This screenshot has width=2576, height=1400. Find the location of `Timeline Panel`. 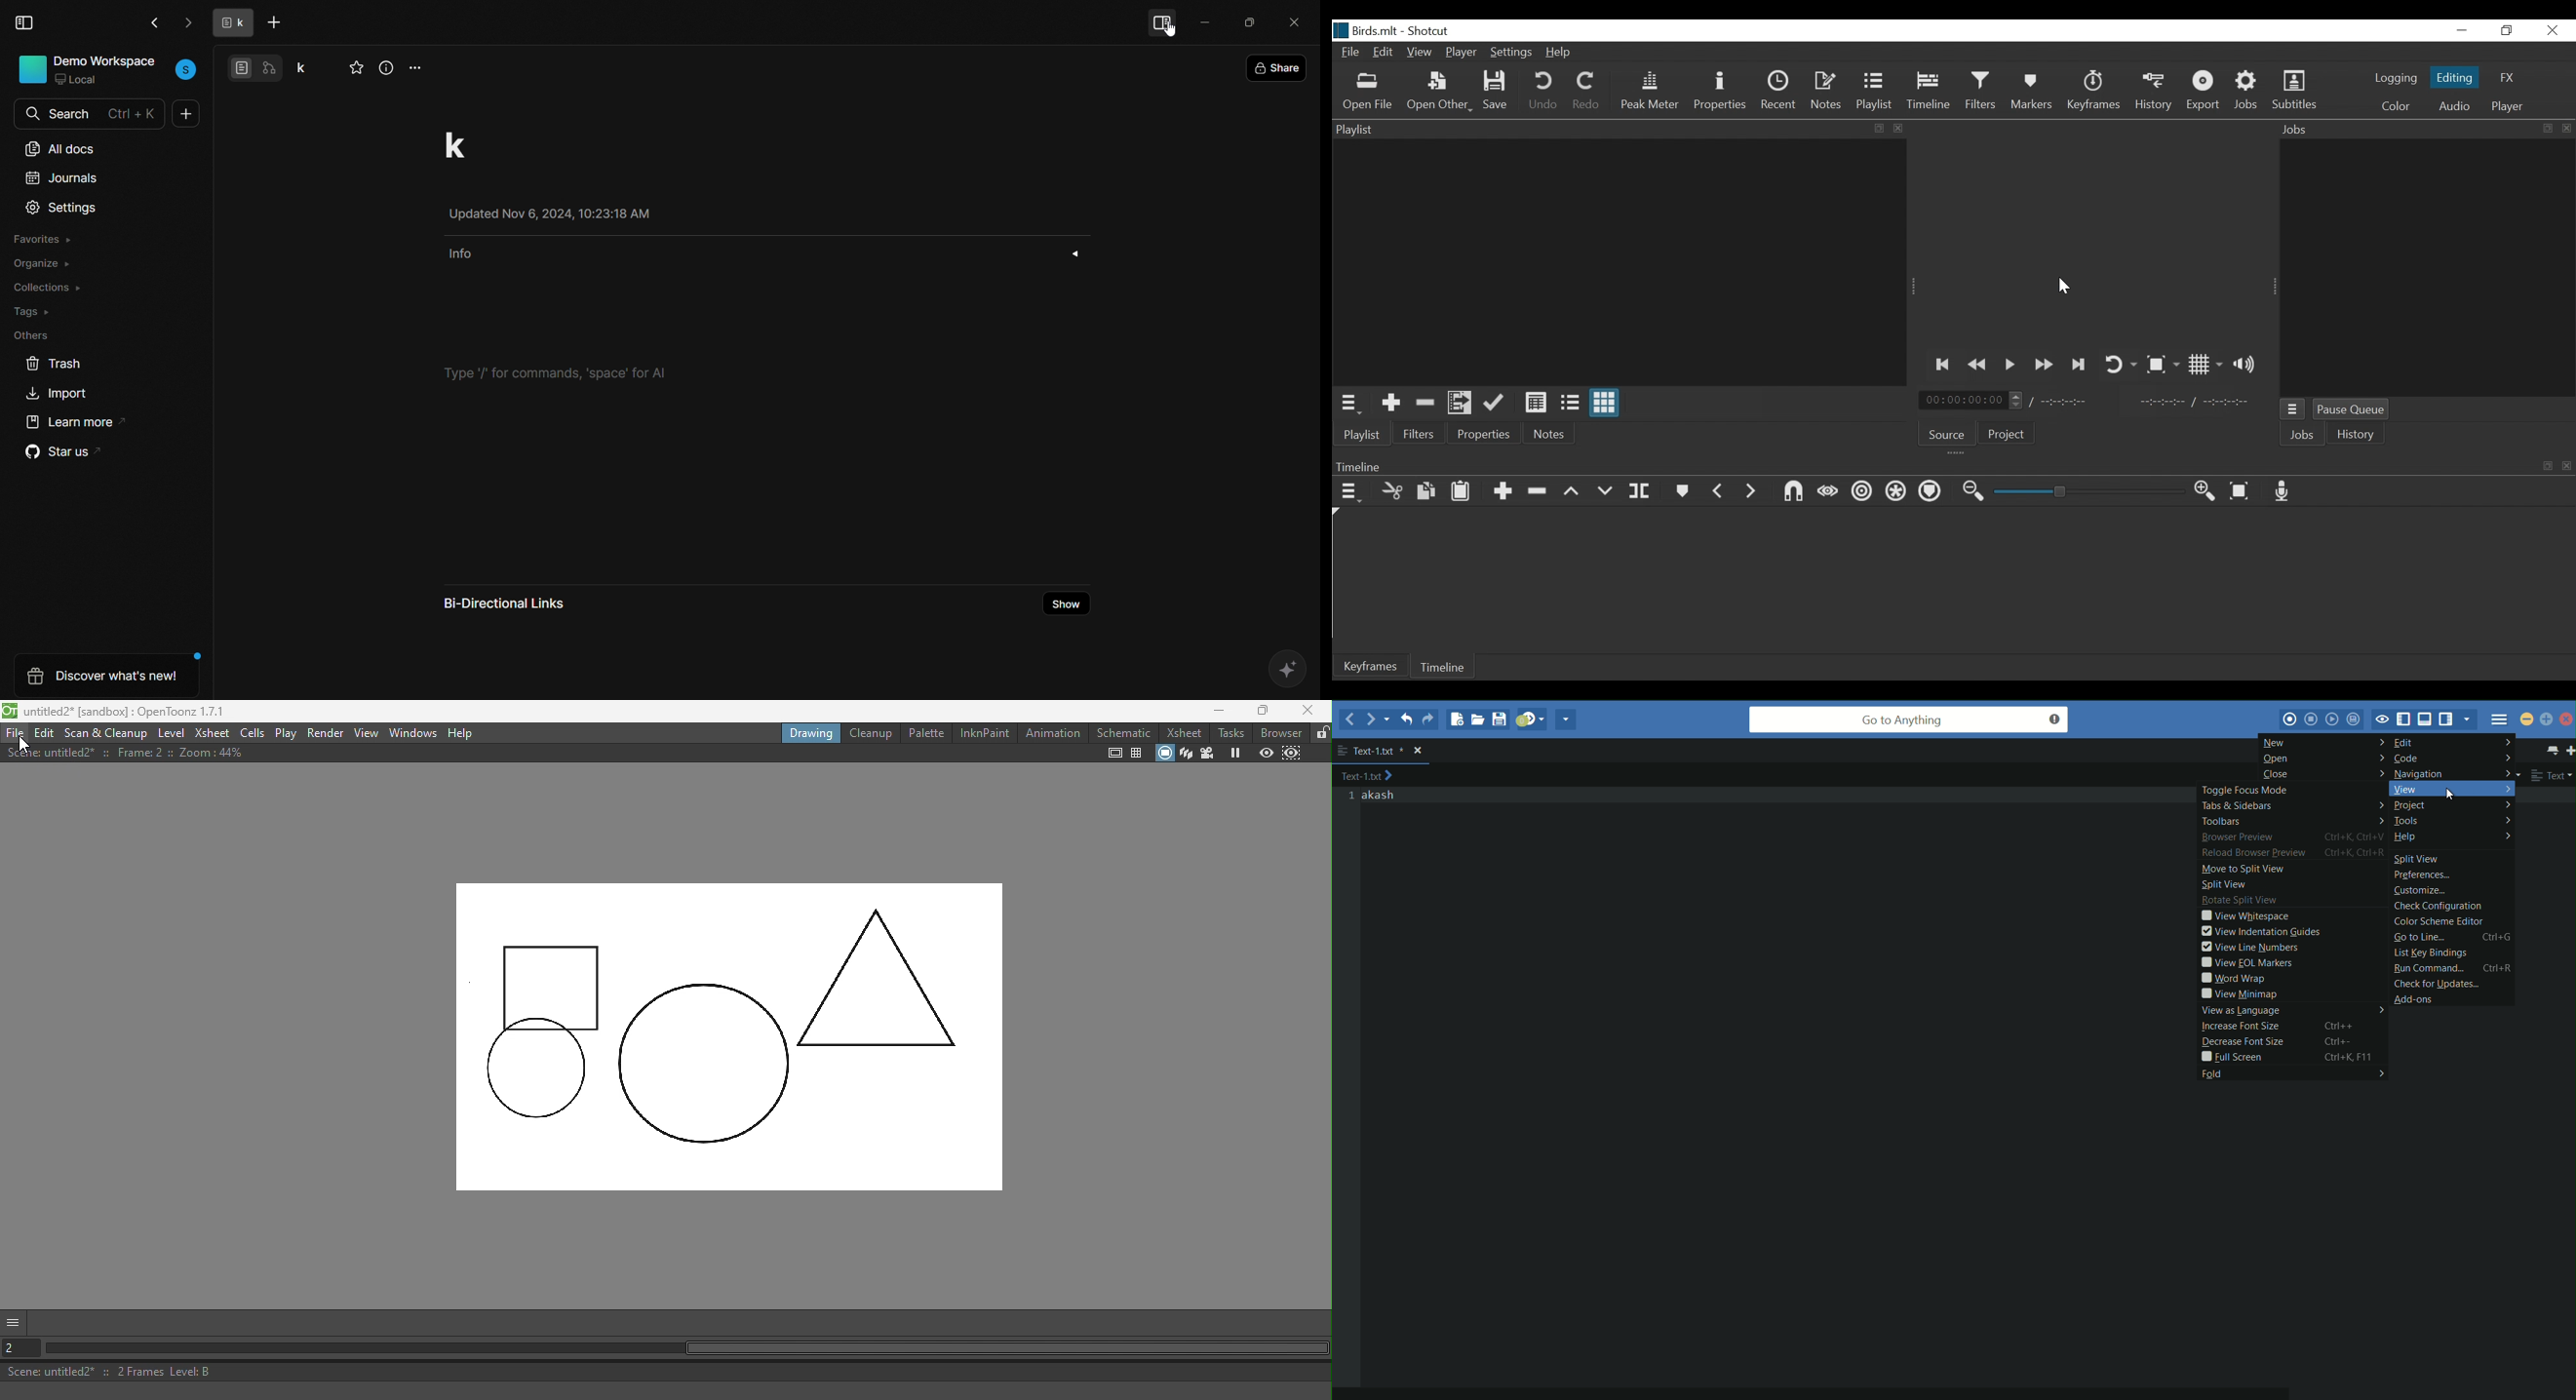

Timeline Panel is located at coordinates (1954, 467).